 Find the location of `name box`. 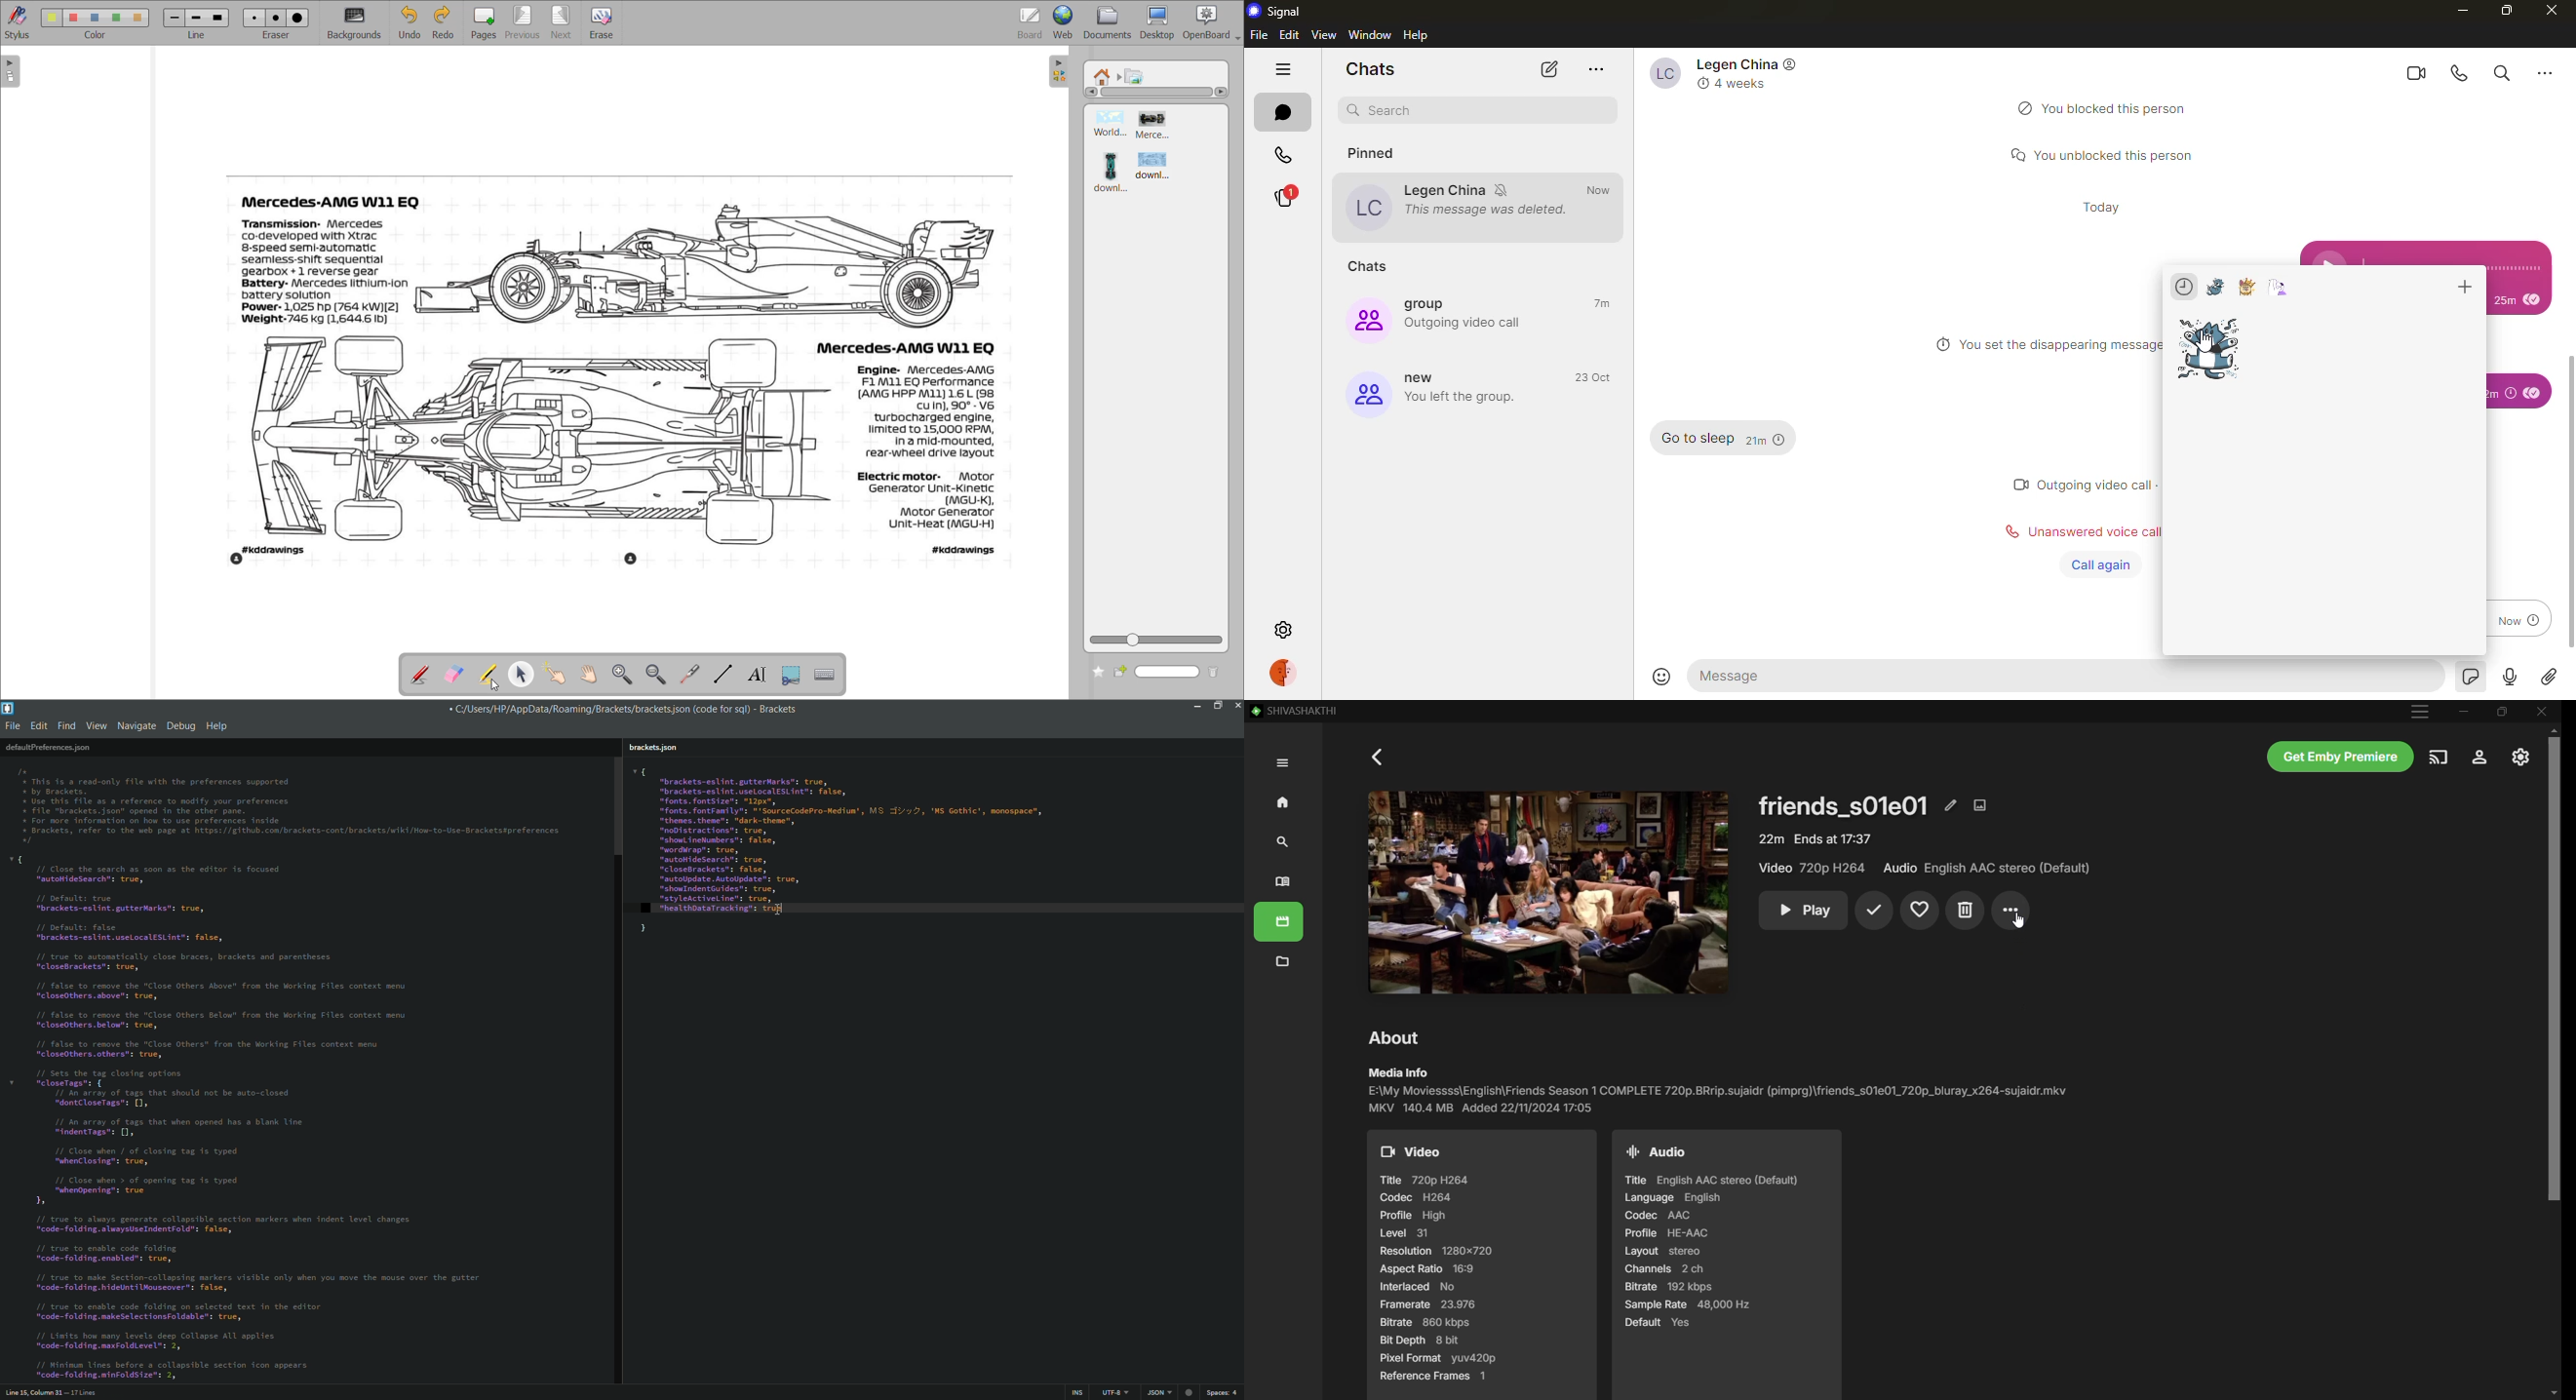

name box is located at coordinates (1170, 672).